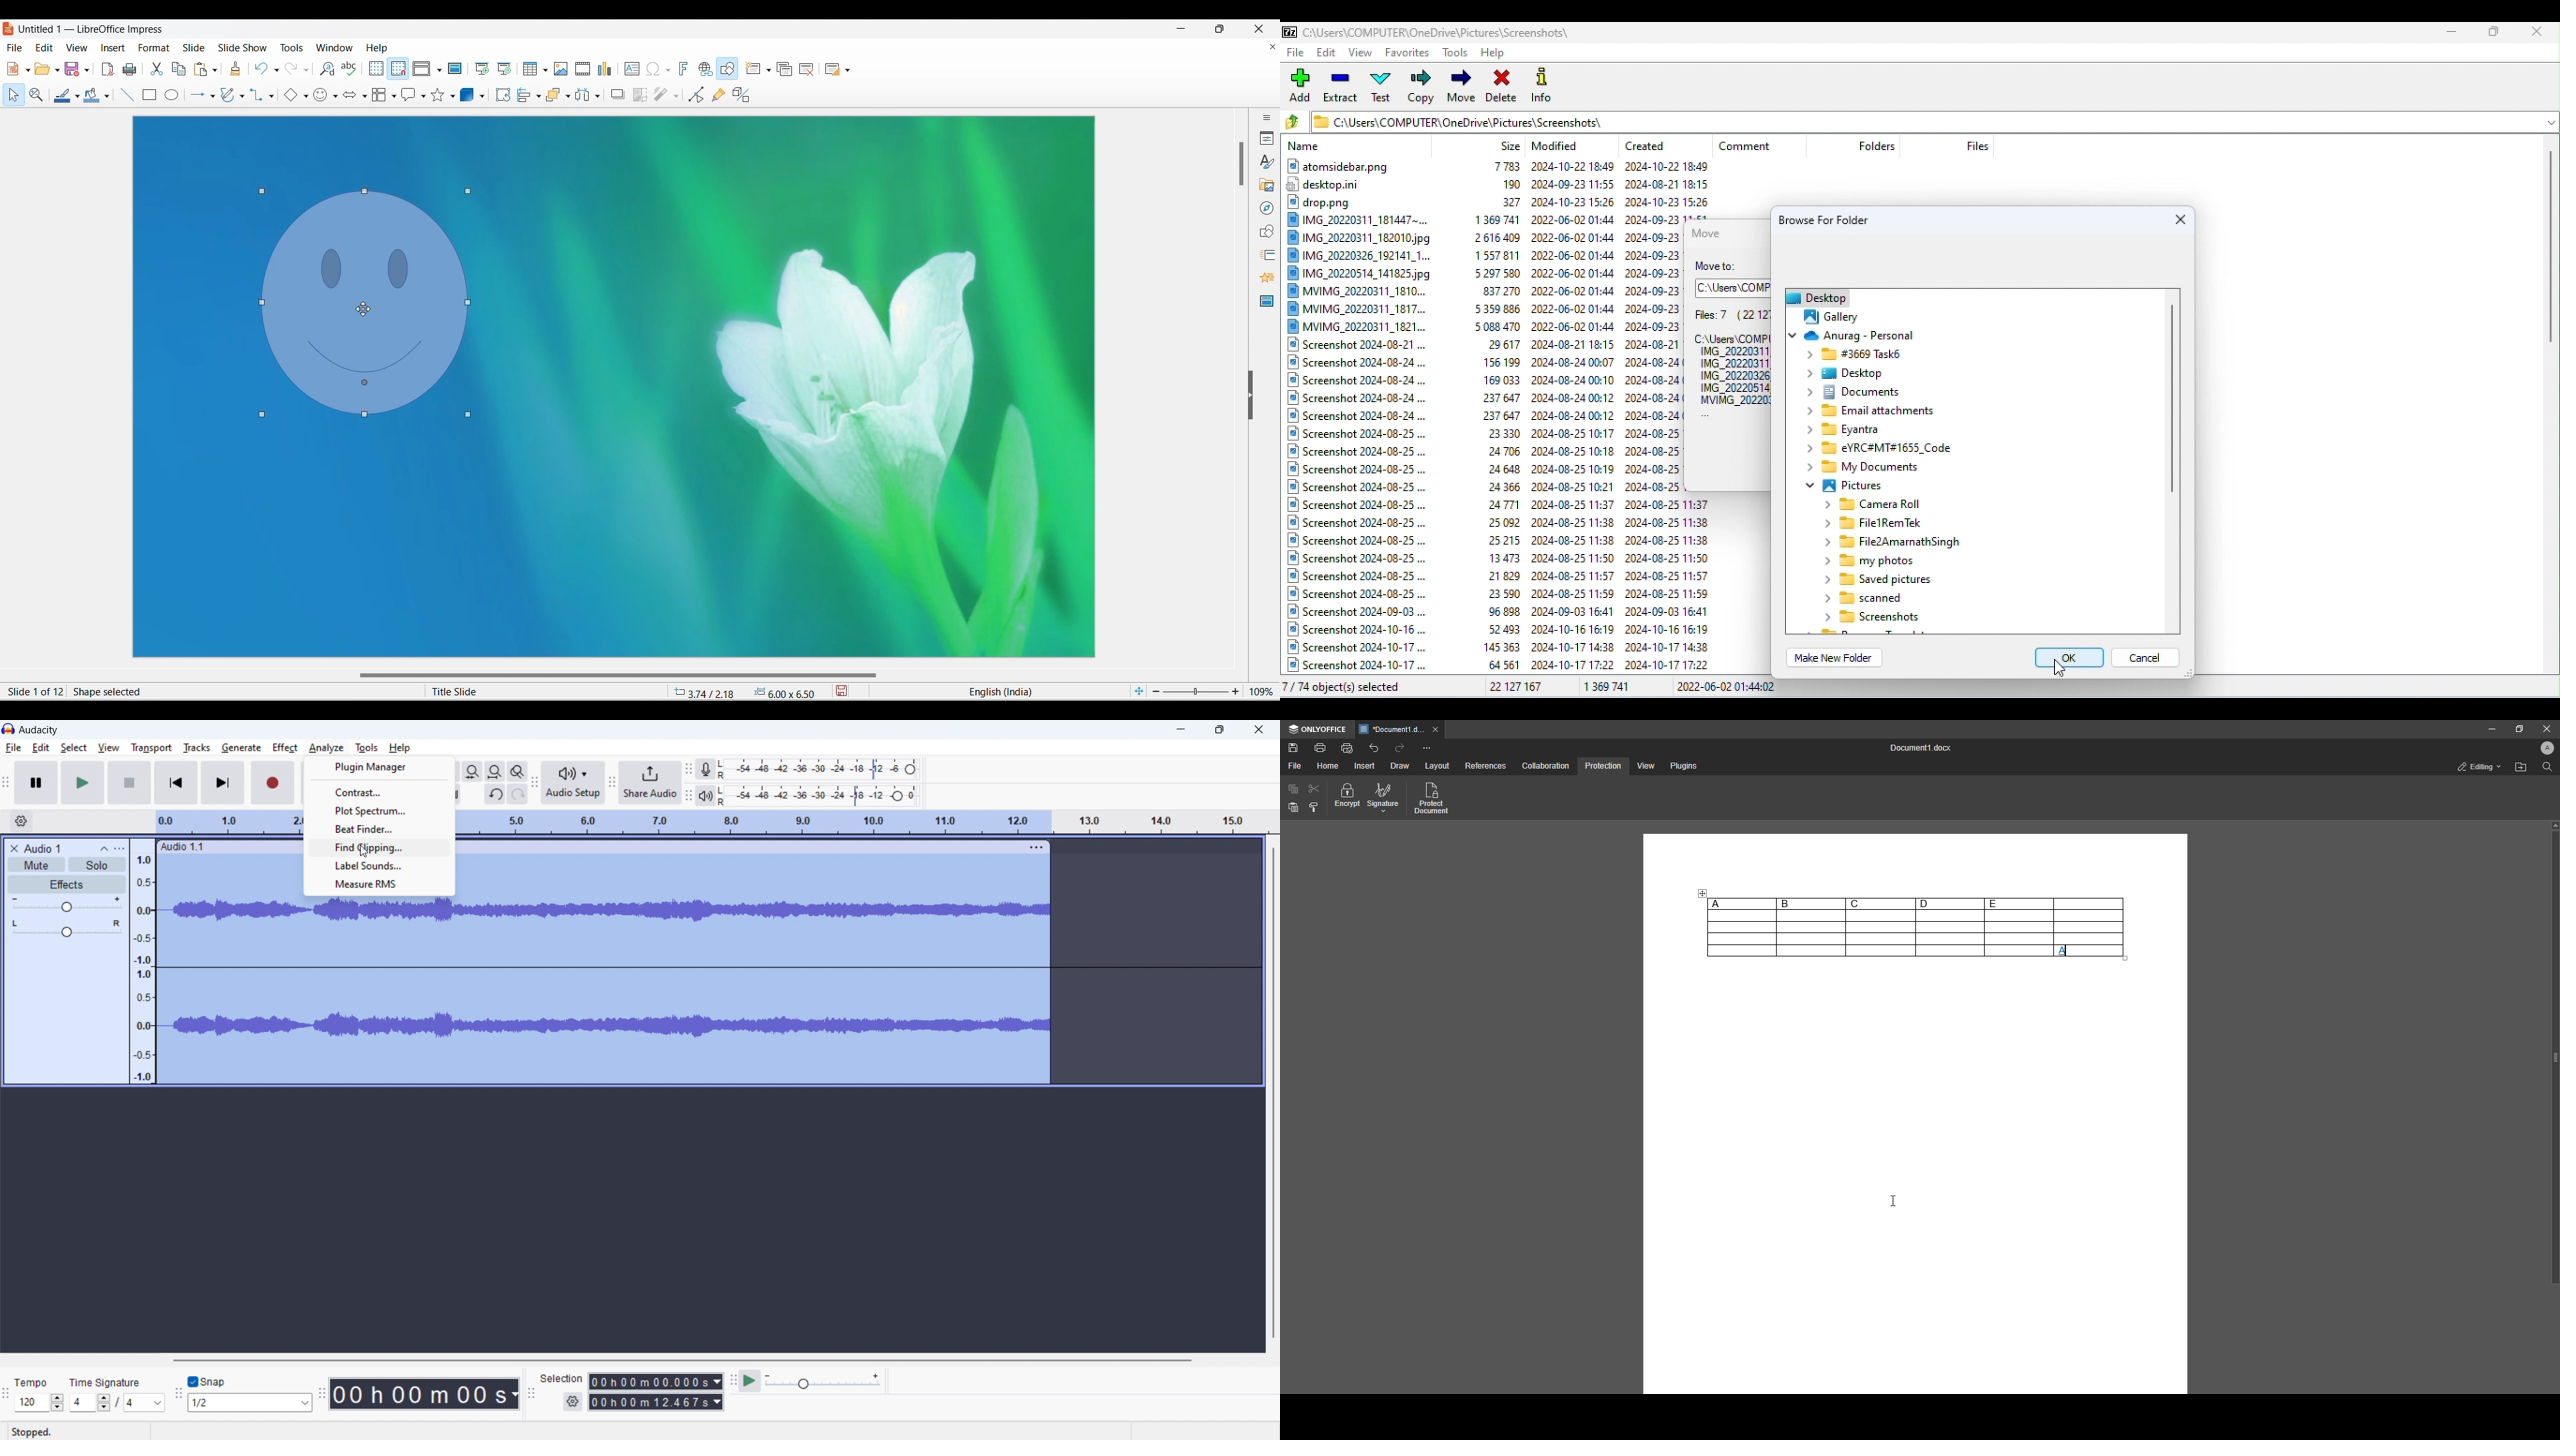 The image size is (2576, 1456). Describe the element at coordinates (573, 783) in the screenshot. I see `audio setup` at that location.